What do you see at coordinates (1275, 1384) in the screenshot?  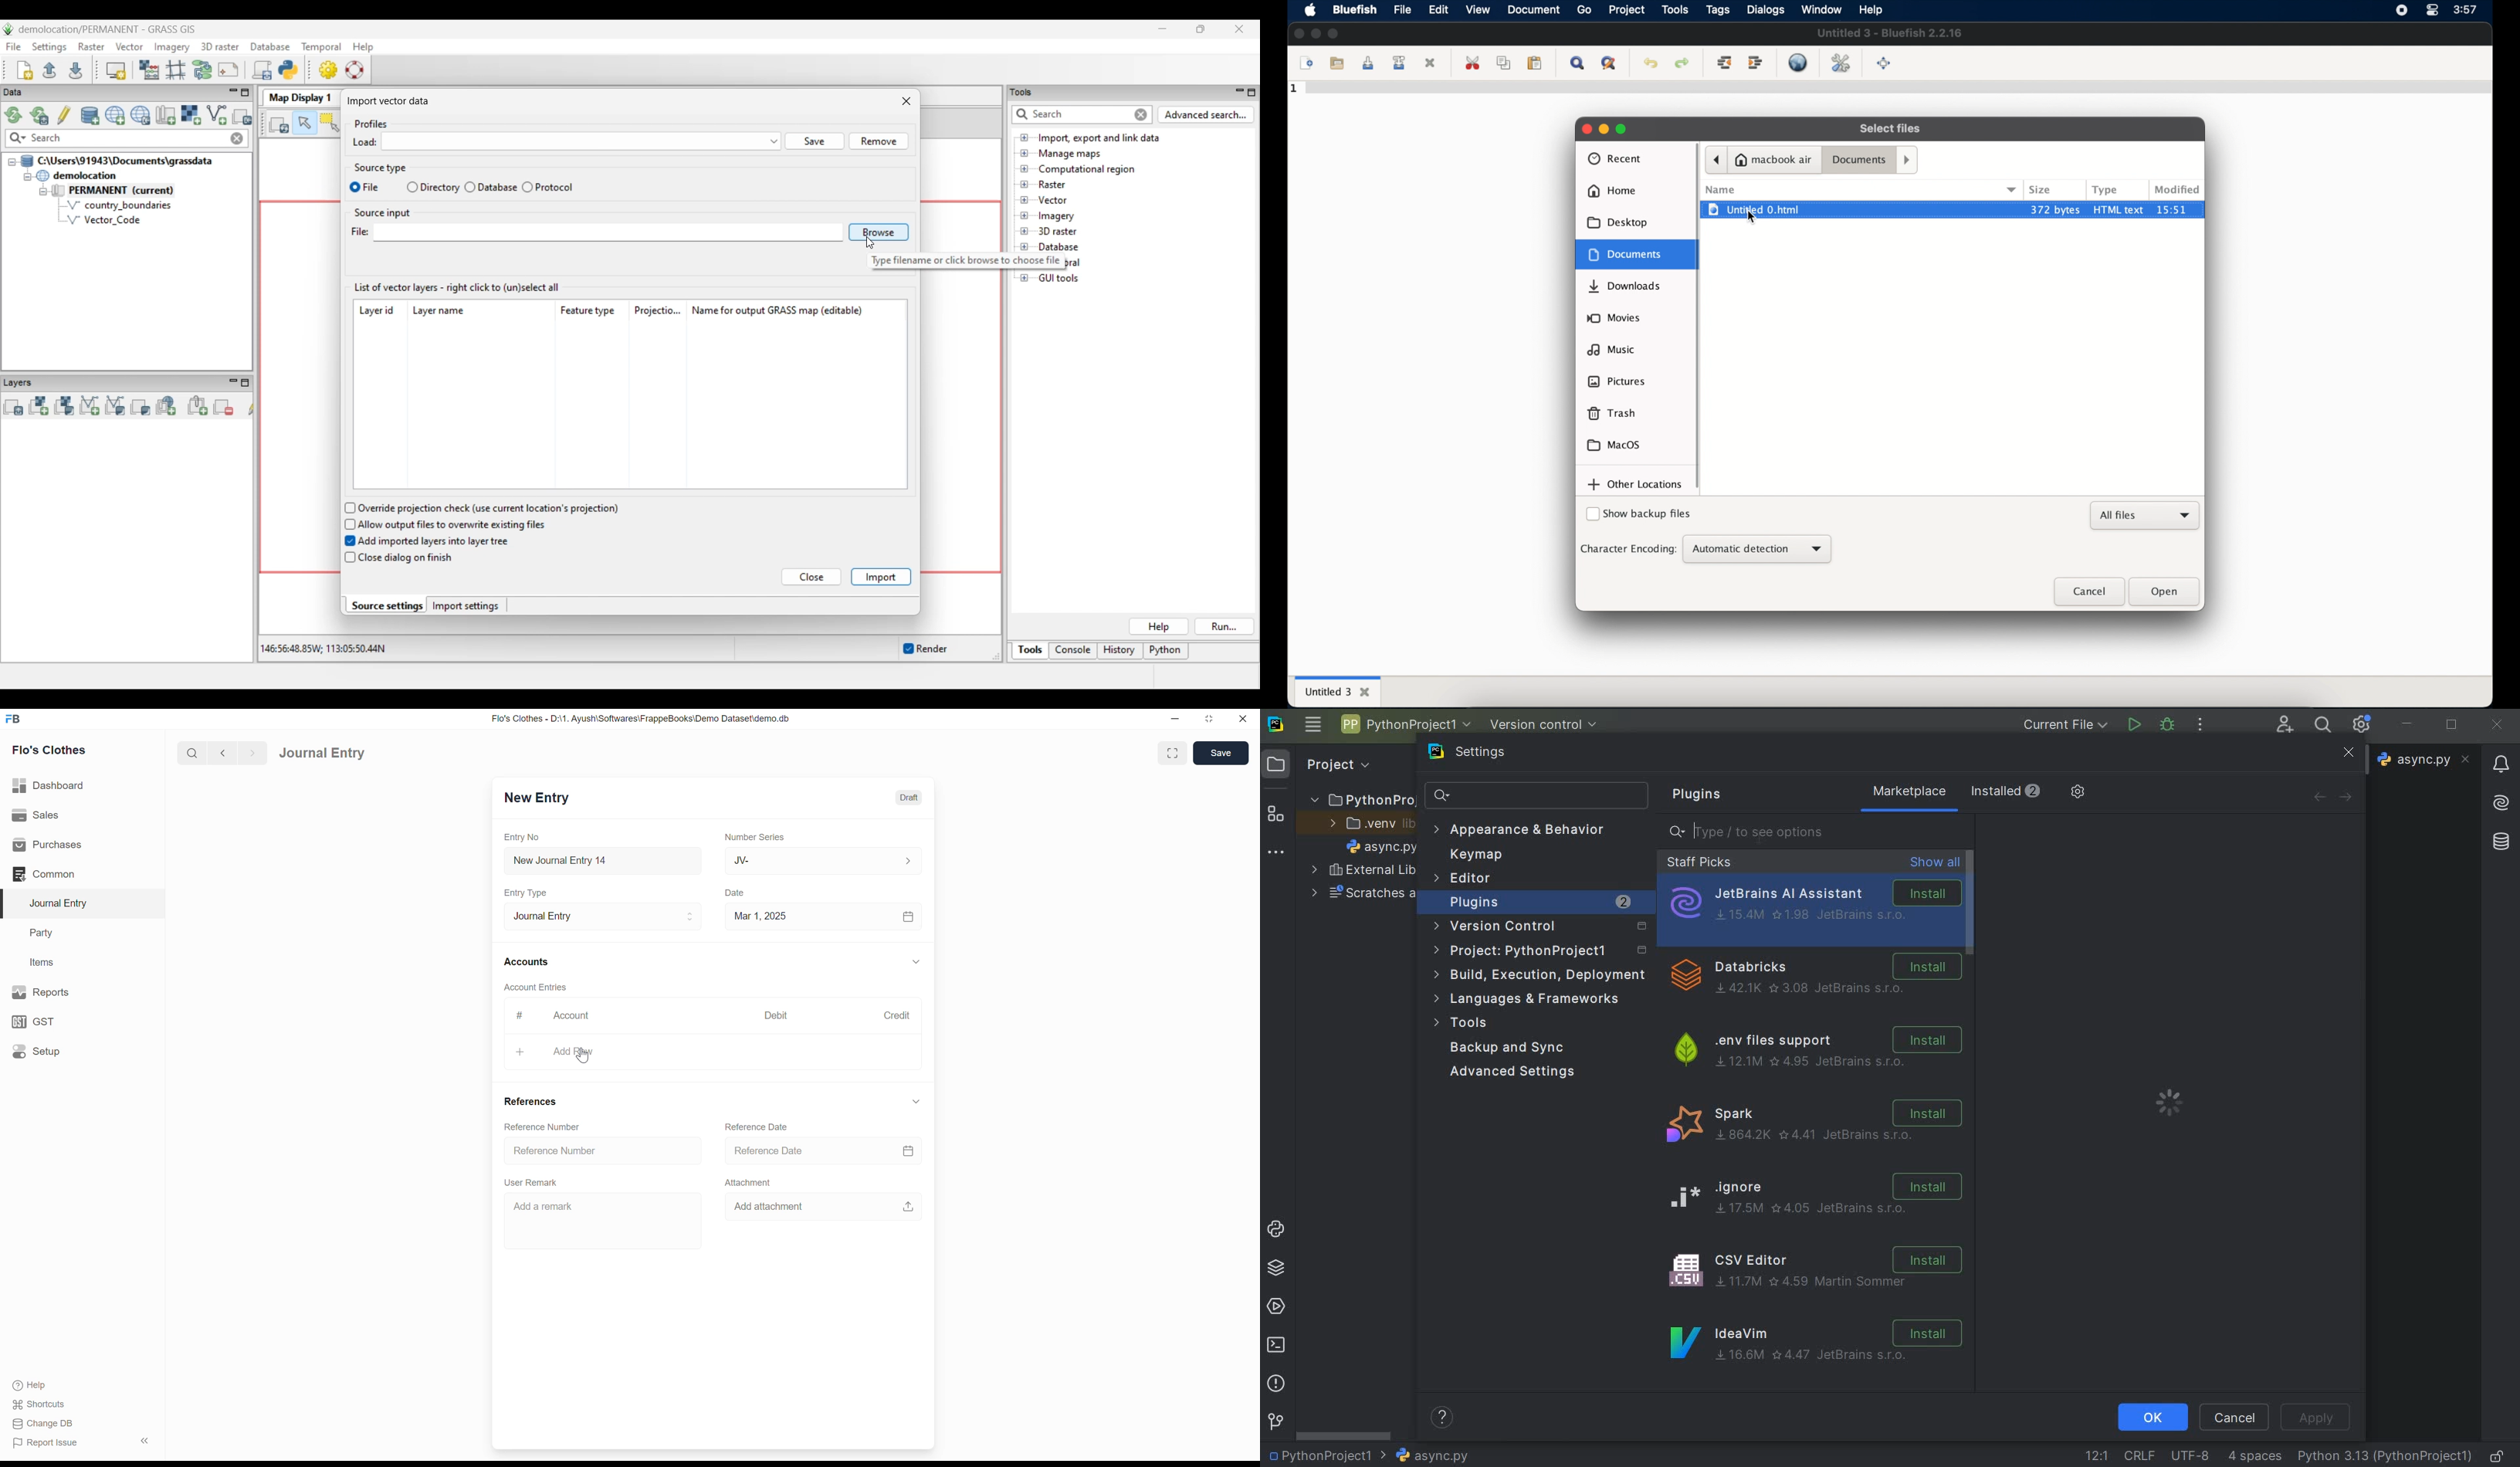 I see `problems` at bounding box center [1275, 1384].